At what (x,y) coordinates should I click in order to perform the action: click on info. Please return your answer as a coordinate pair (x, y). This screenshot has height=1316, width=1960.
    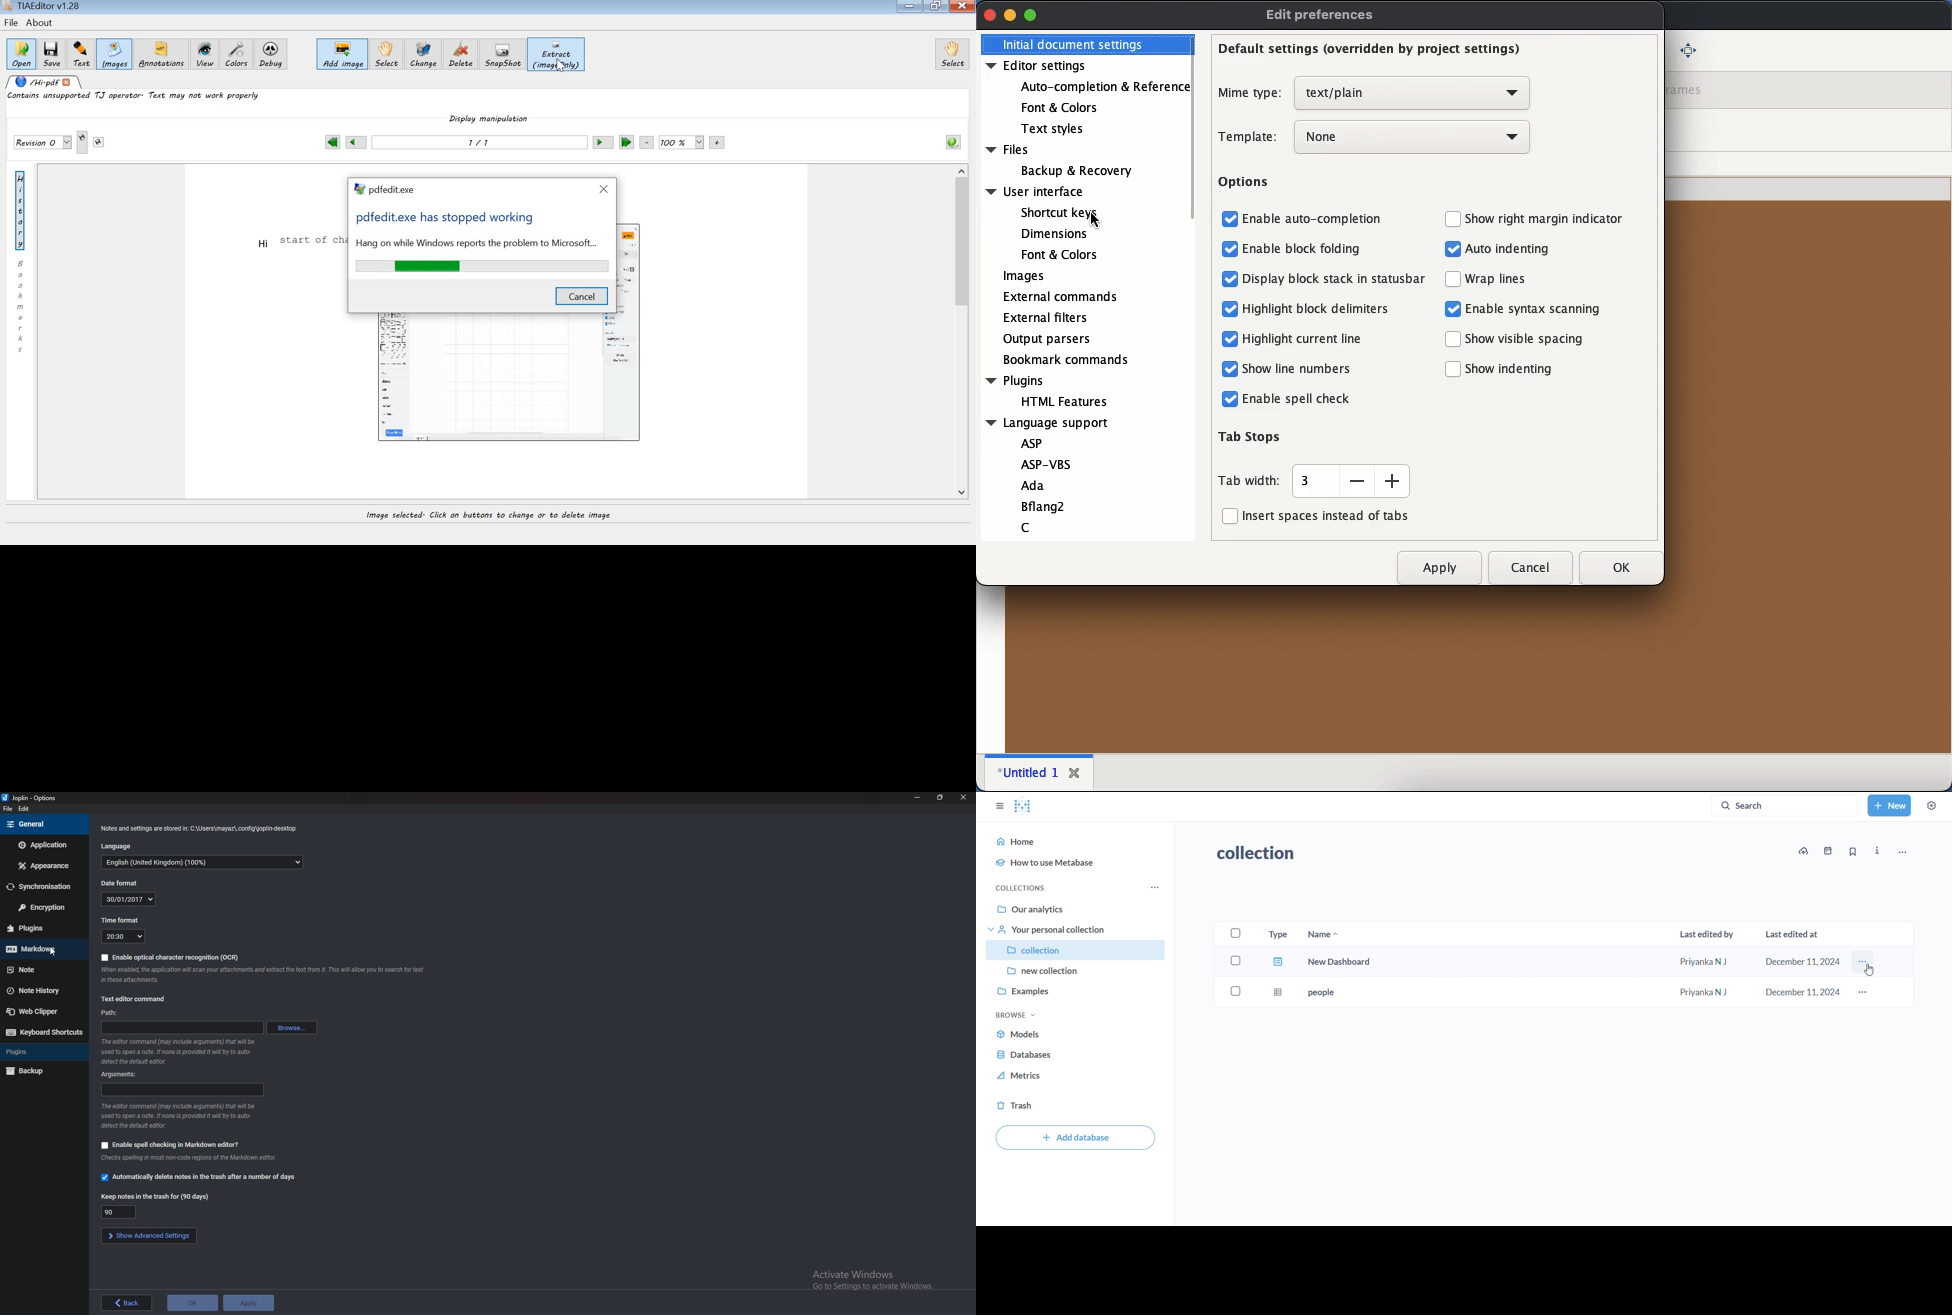
    Looking at the image, I should click on (263, 976).